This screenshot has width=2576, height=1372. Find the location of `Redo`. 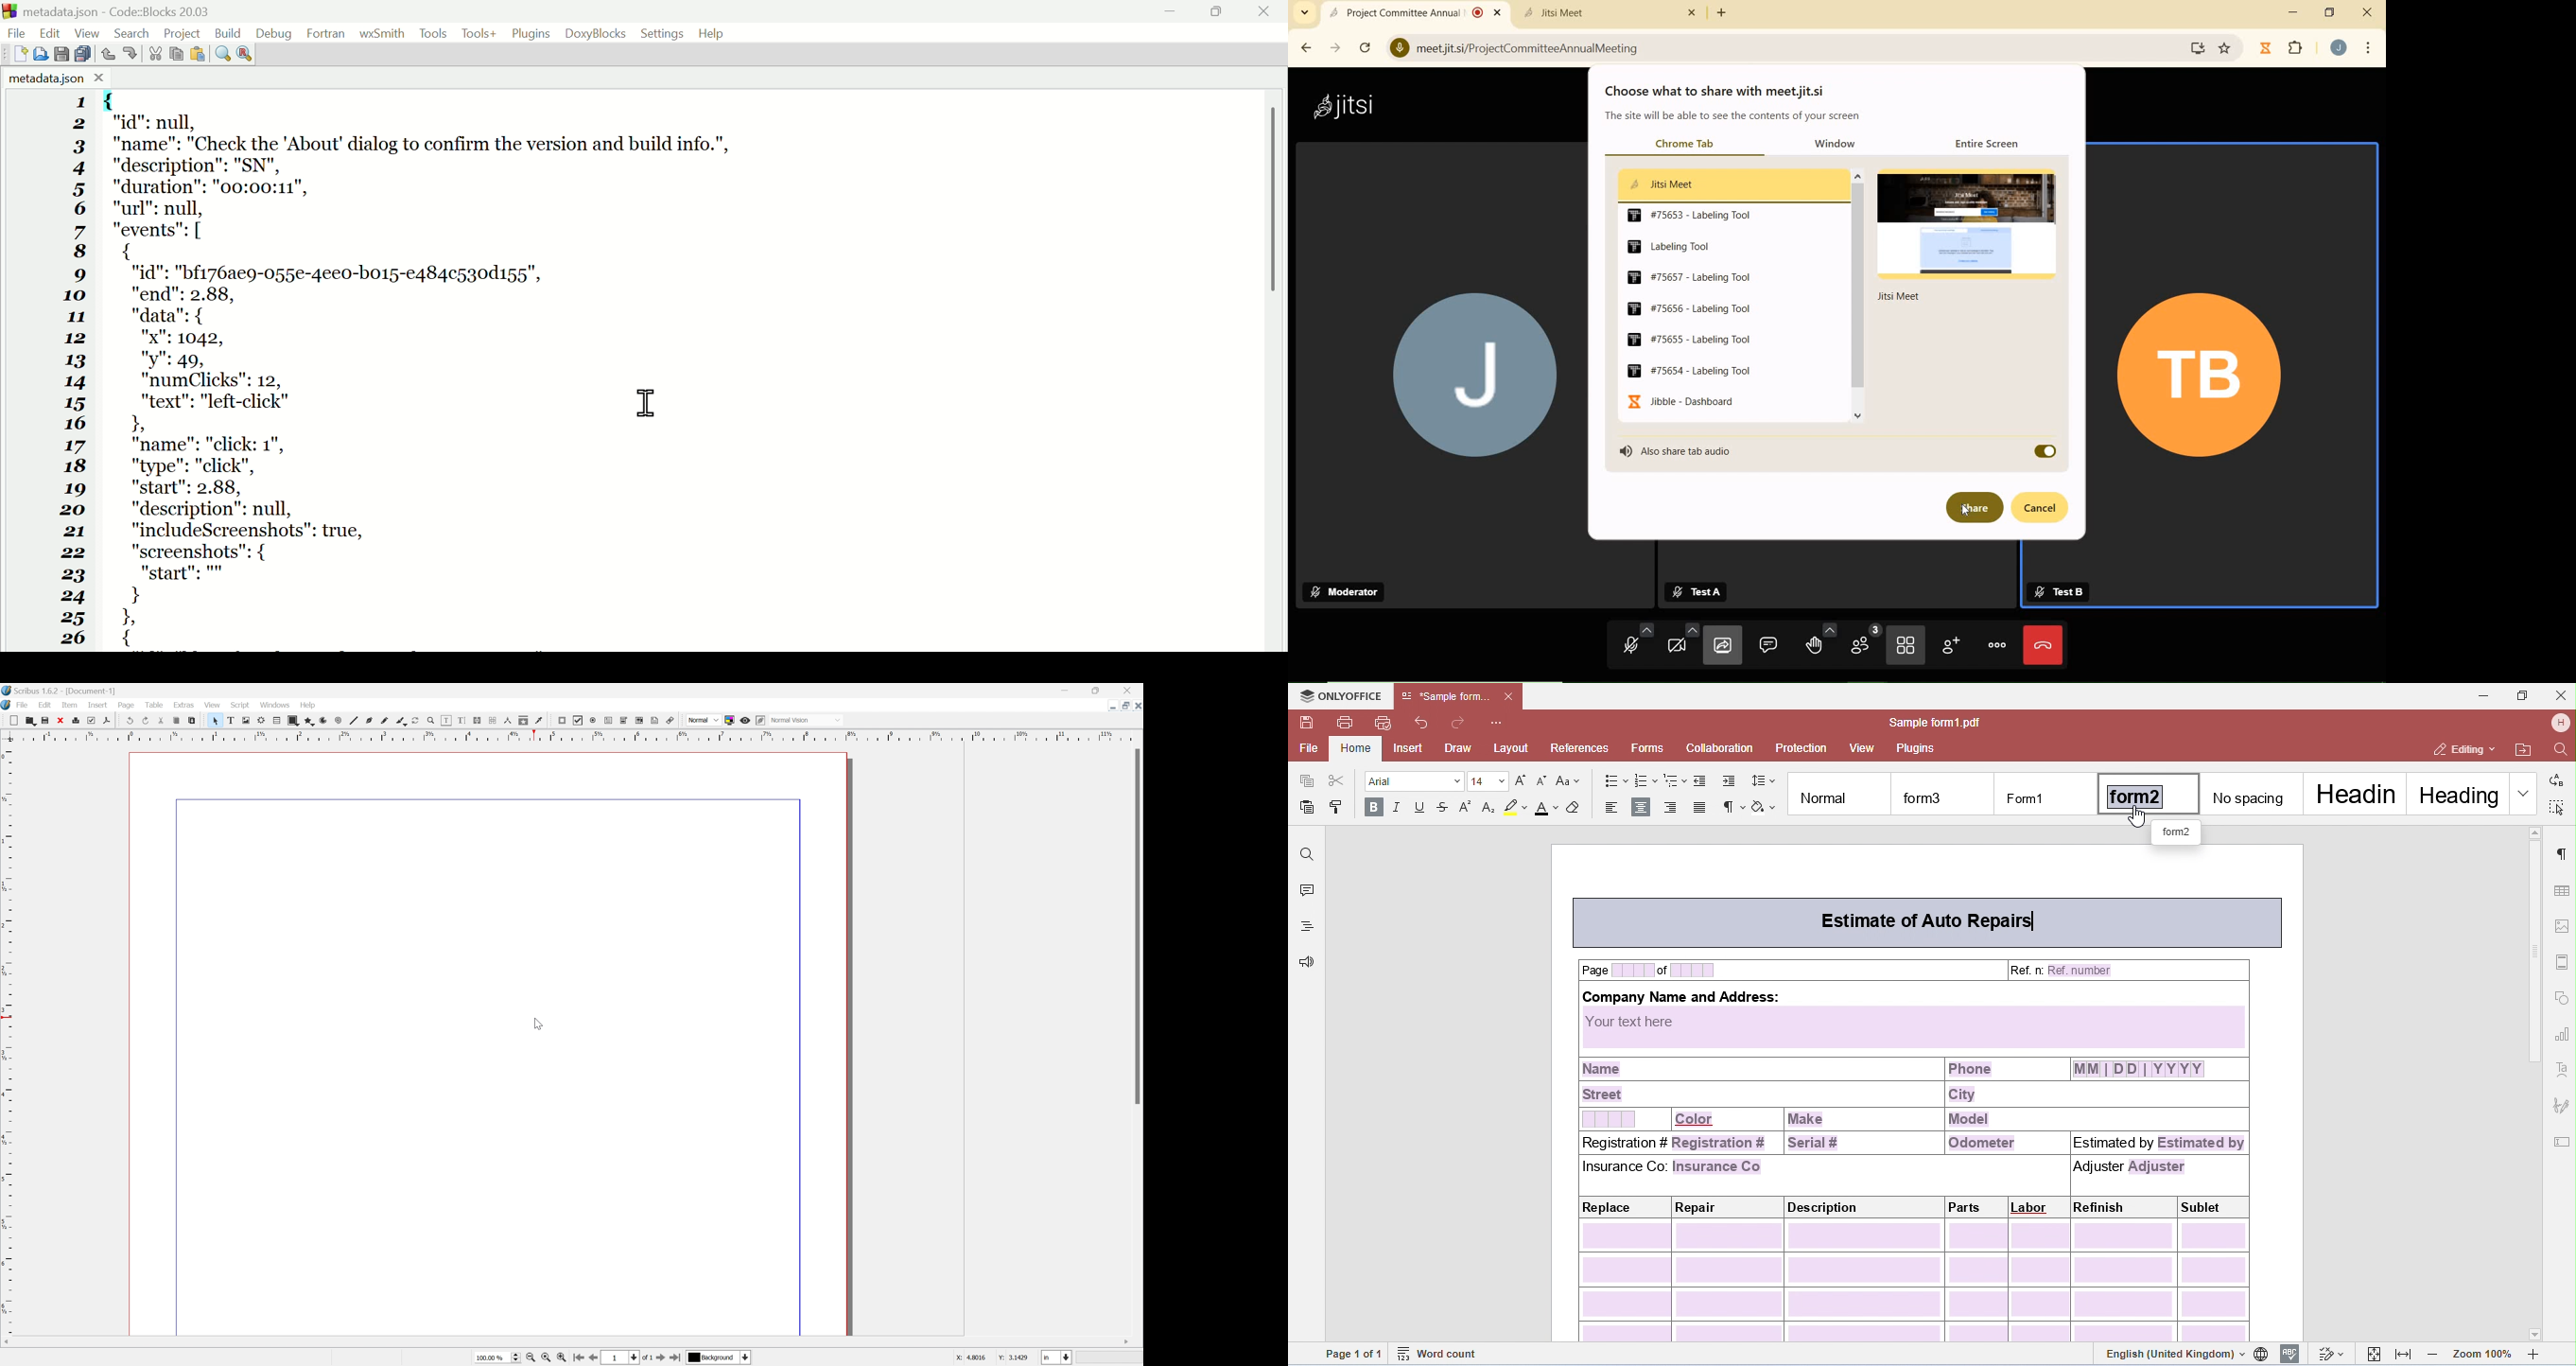

Redo is located at coordinates (129, 52).